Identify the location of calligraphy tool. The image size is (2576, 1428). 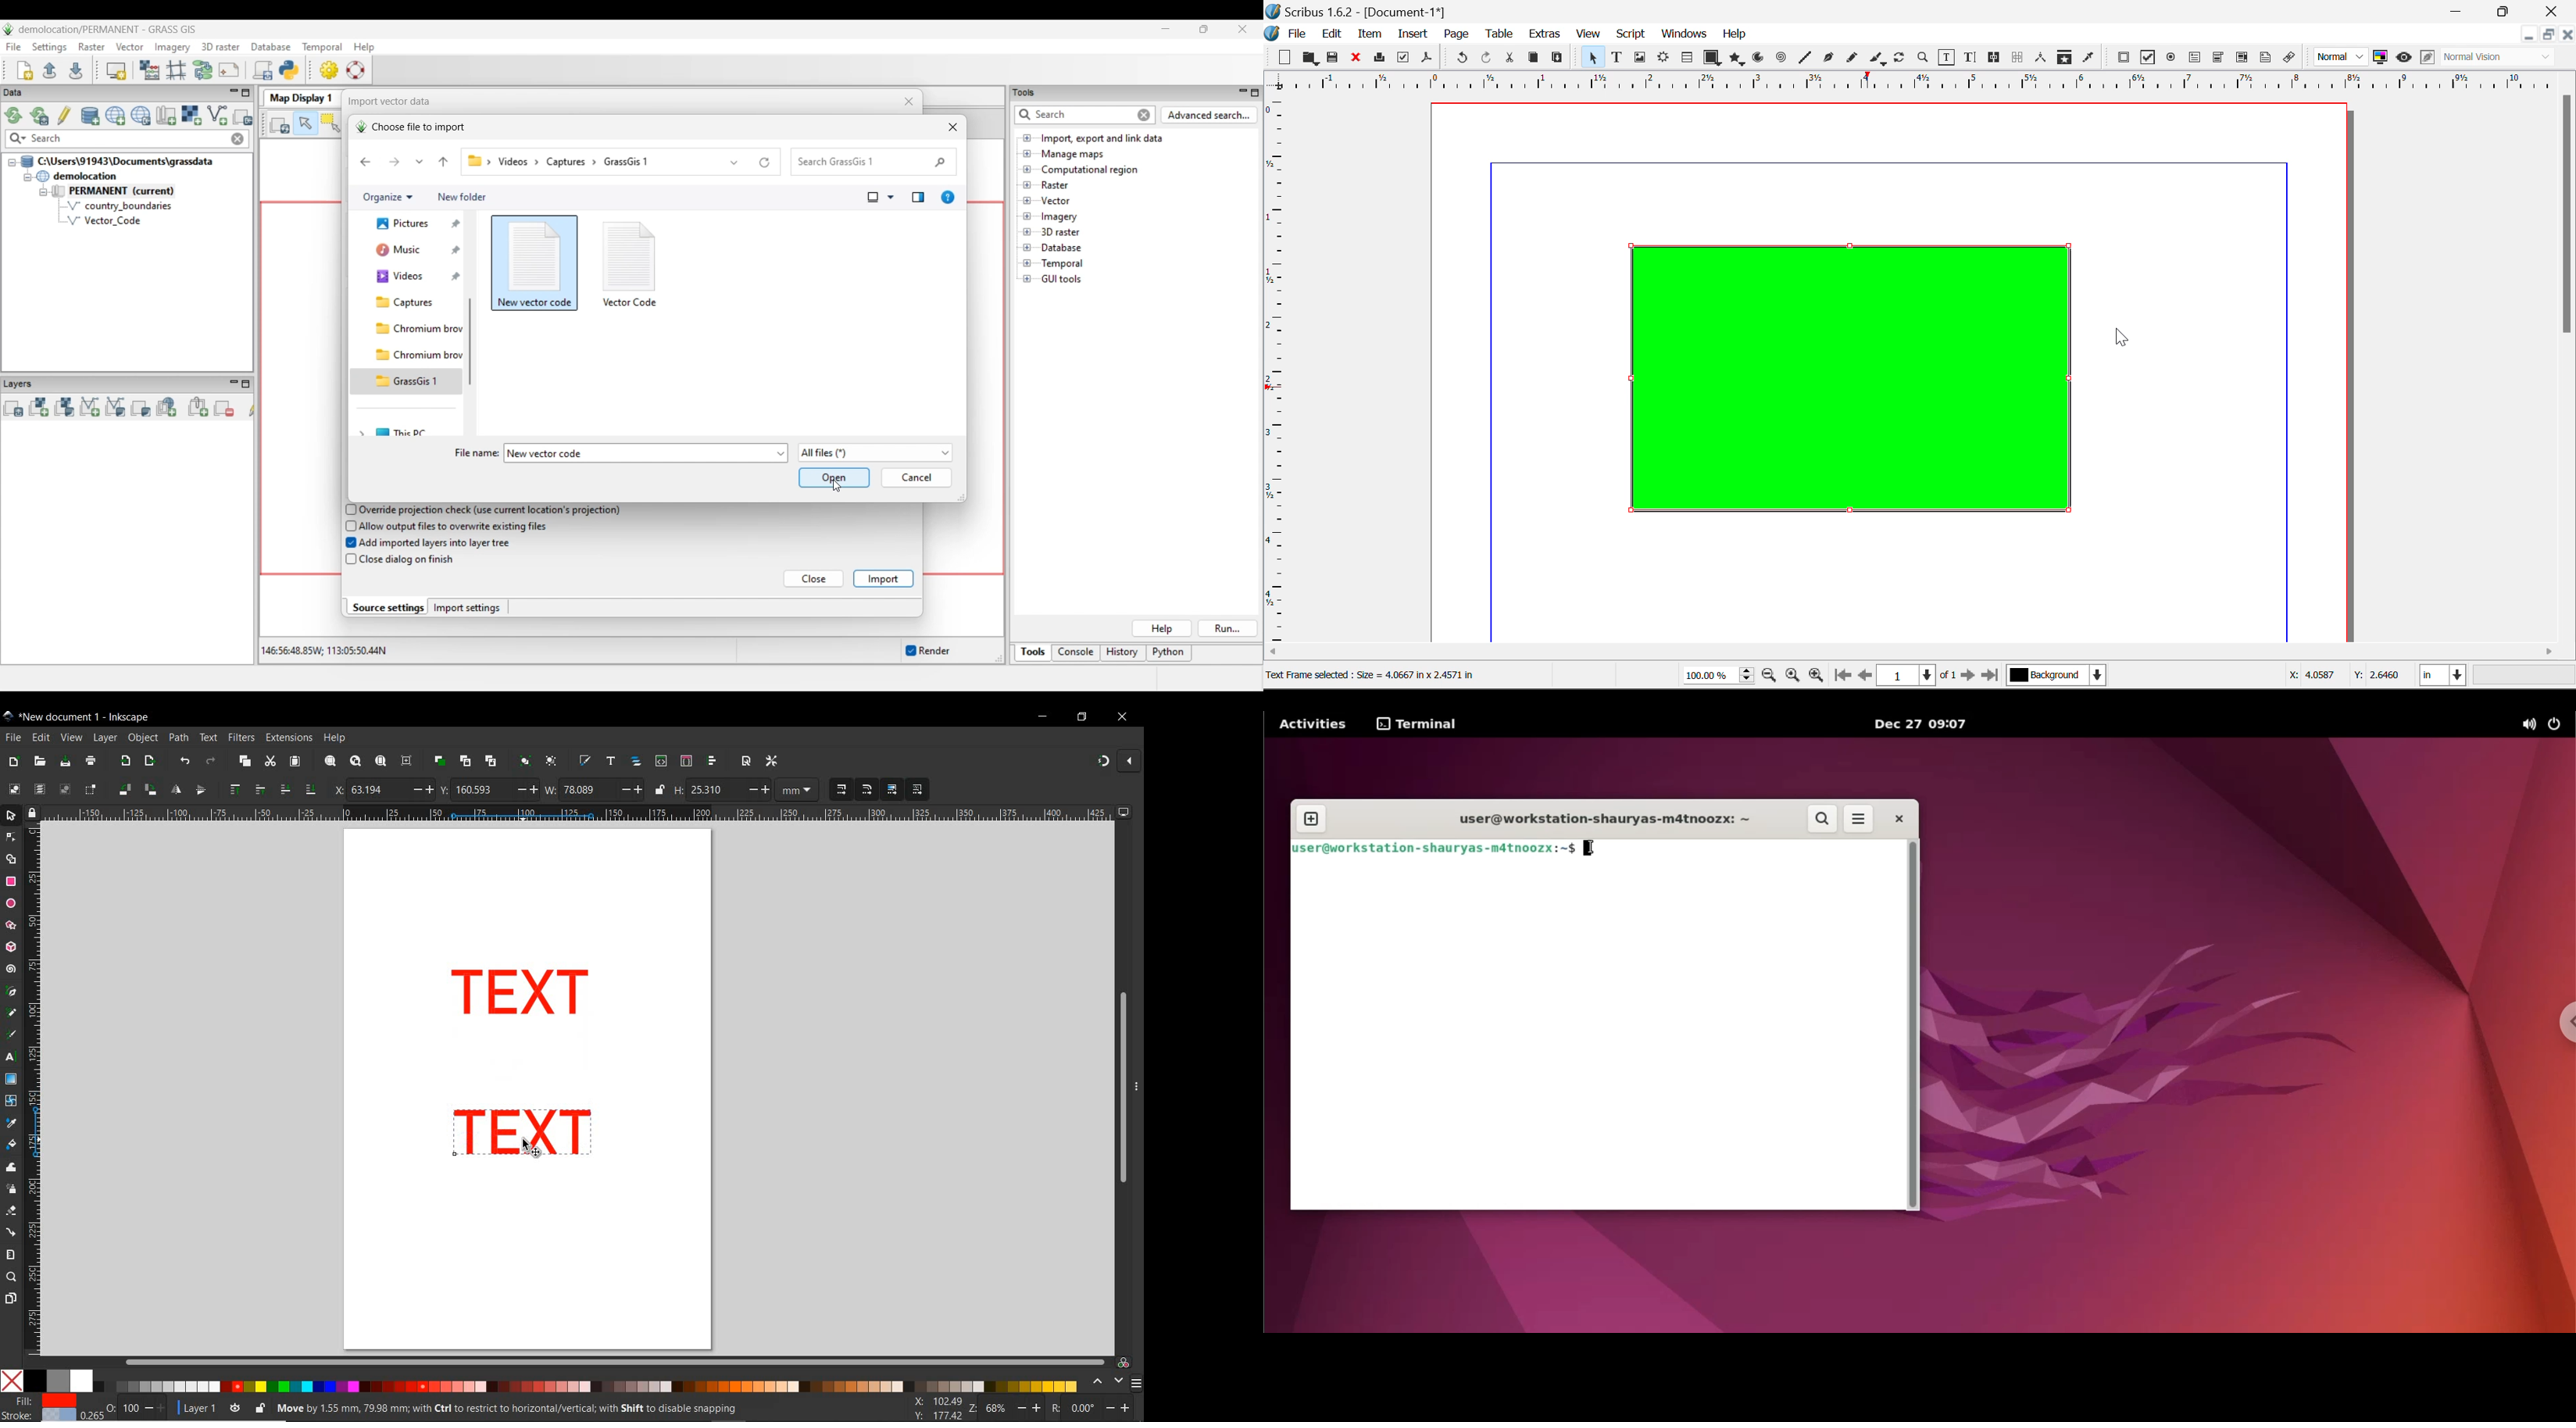
(14, 1035).